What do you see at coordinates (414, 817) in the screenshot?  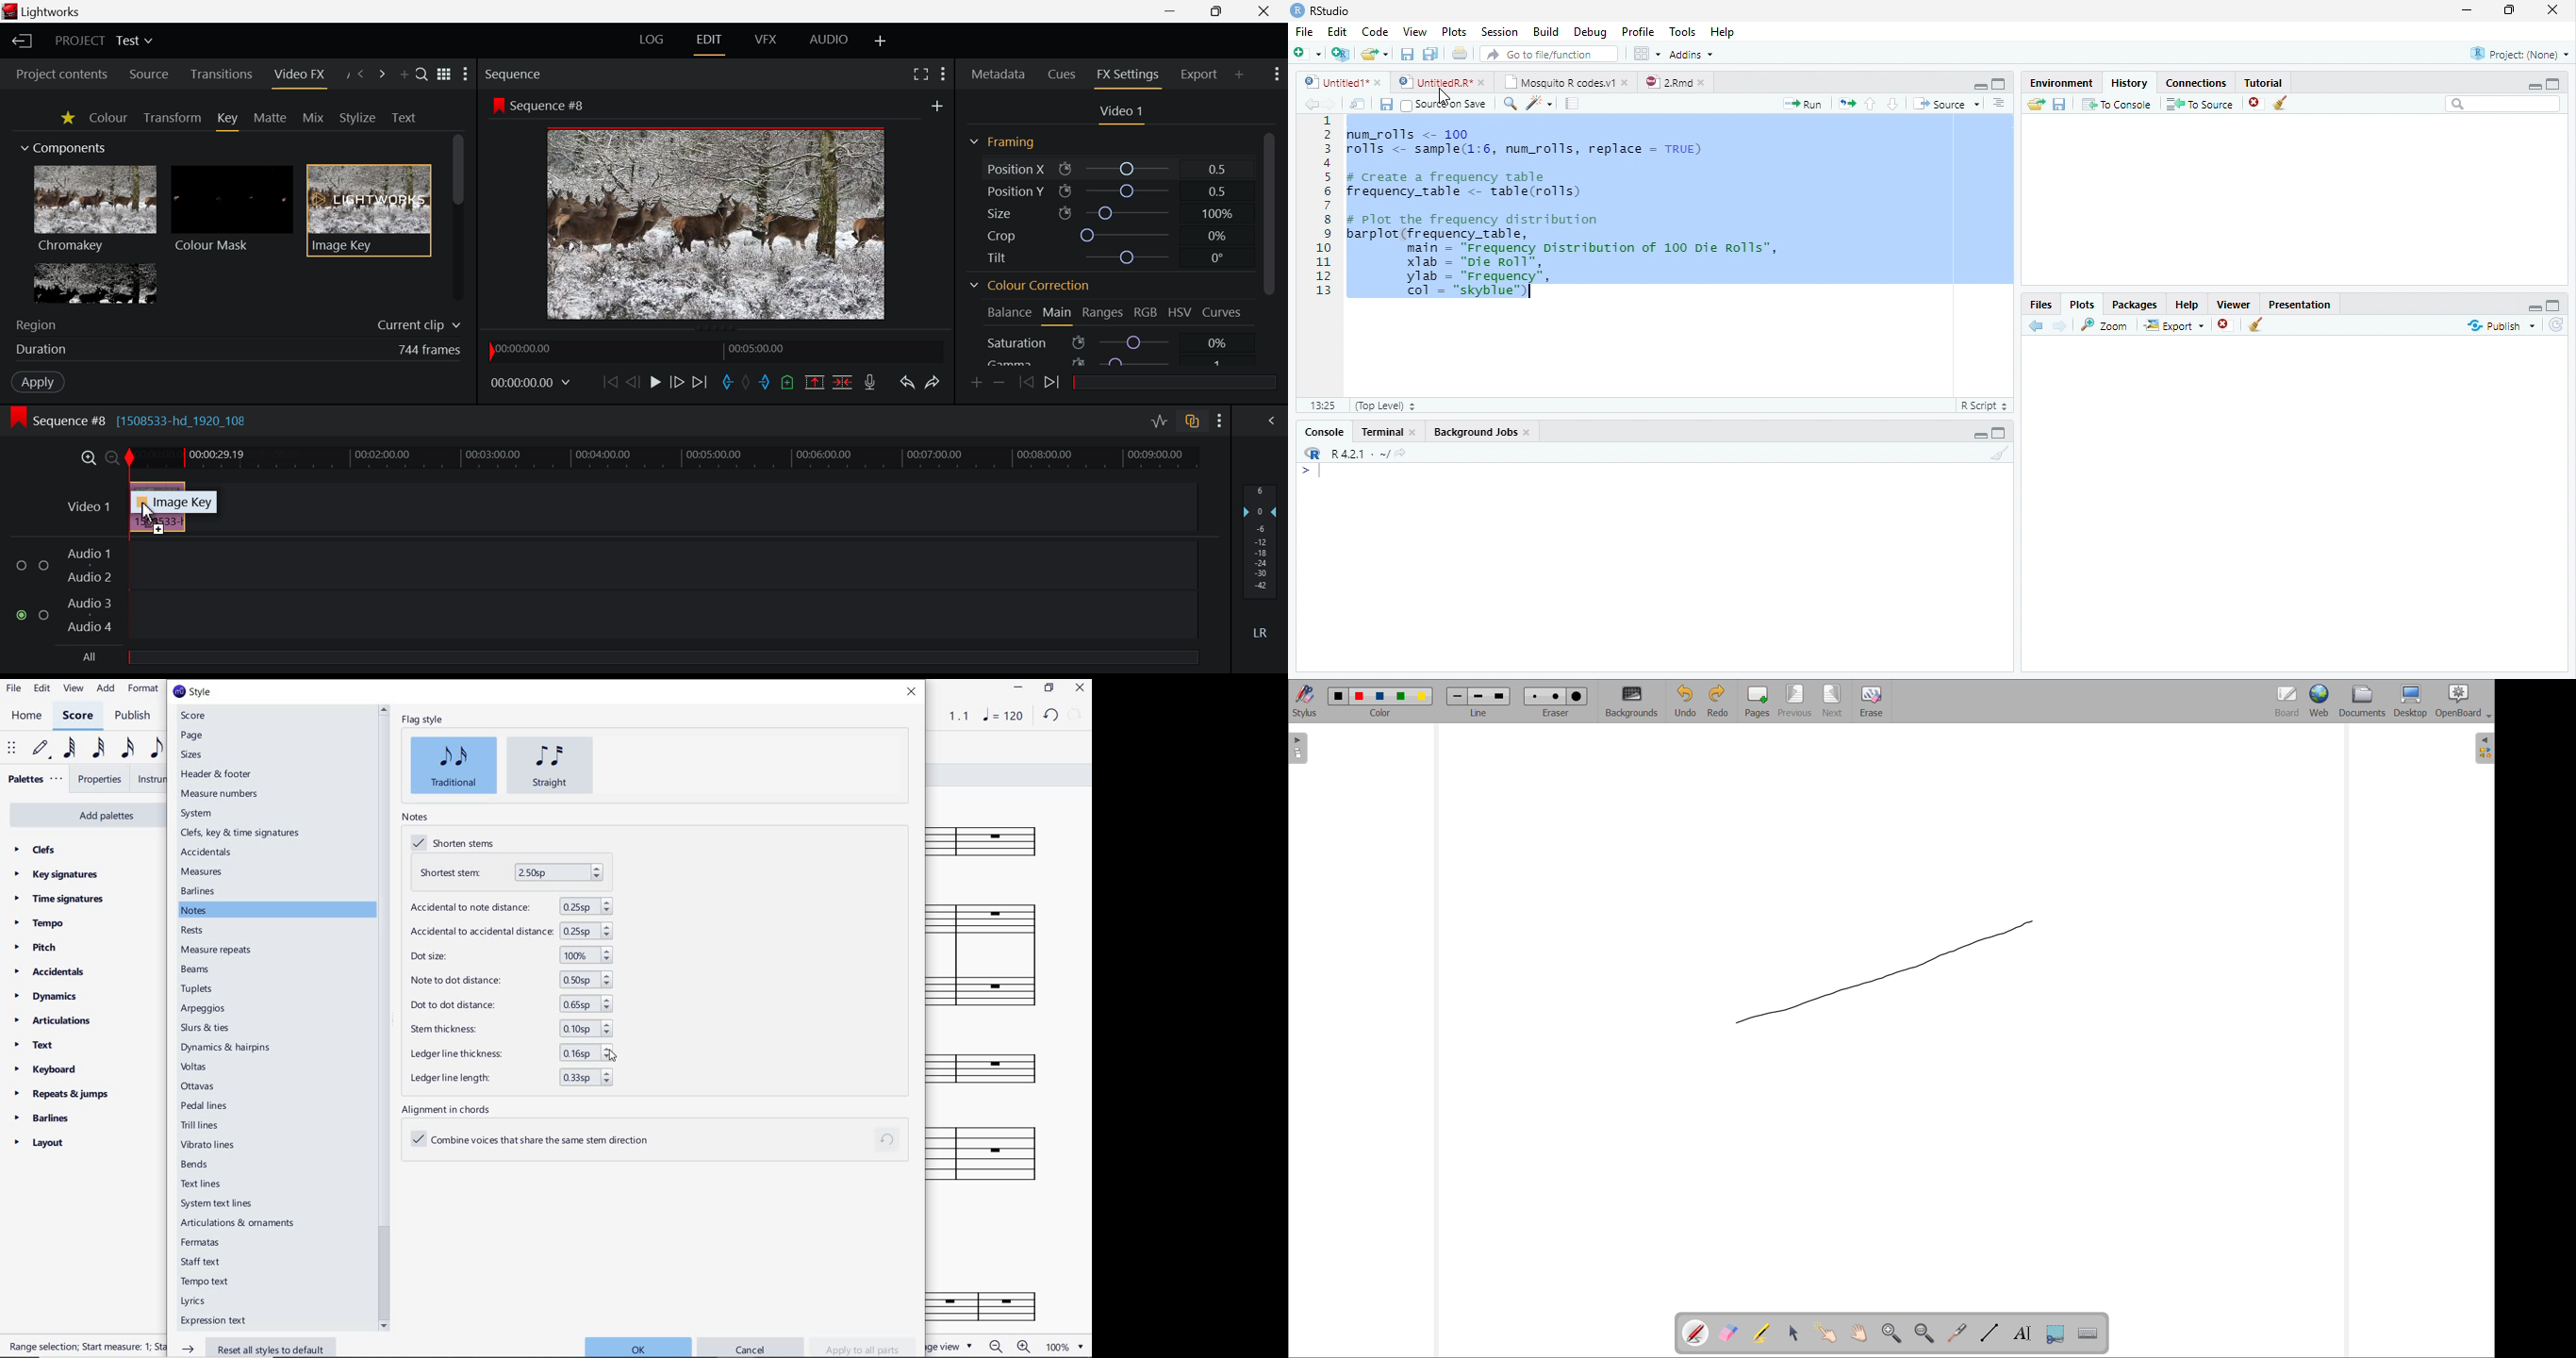 I see `notes` at bounding box center [414, 817].